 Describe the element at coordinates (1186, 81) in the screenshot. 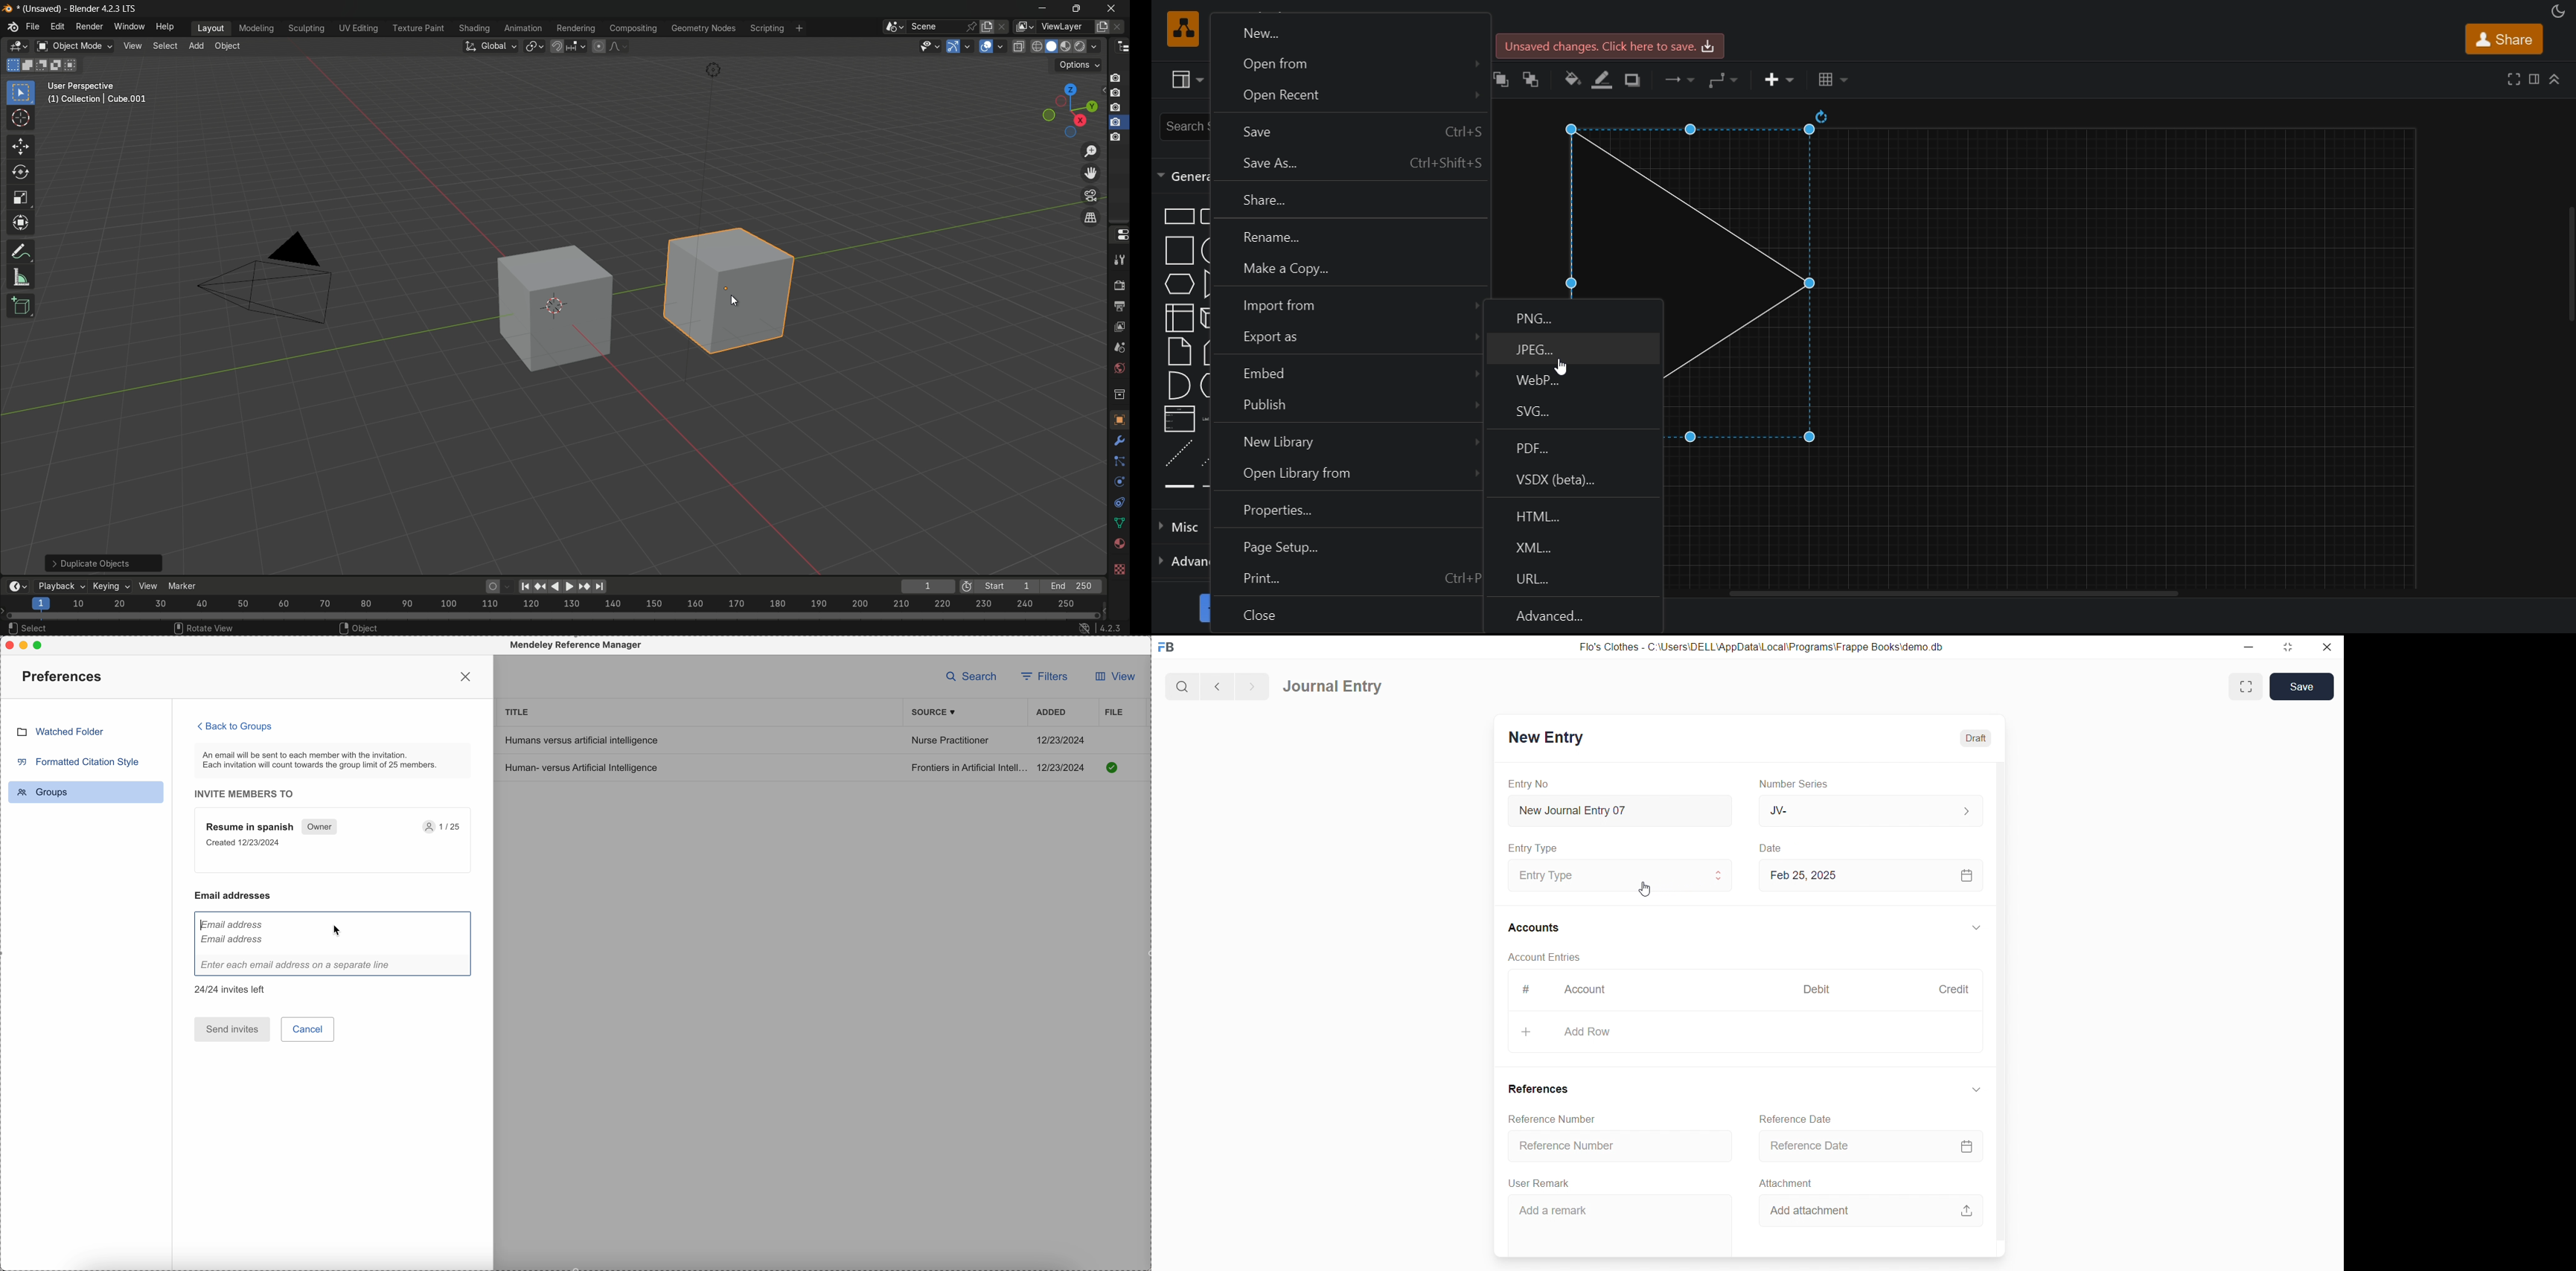

I see `view` at that location.